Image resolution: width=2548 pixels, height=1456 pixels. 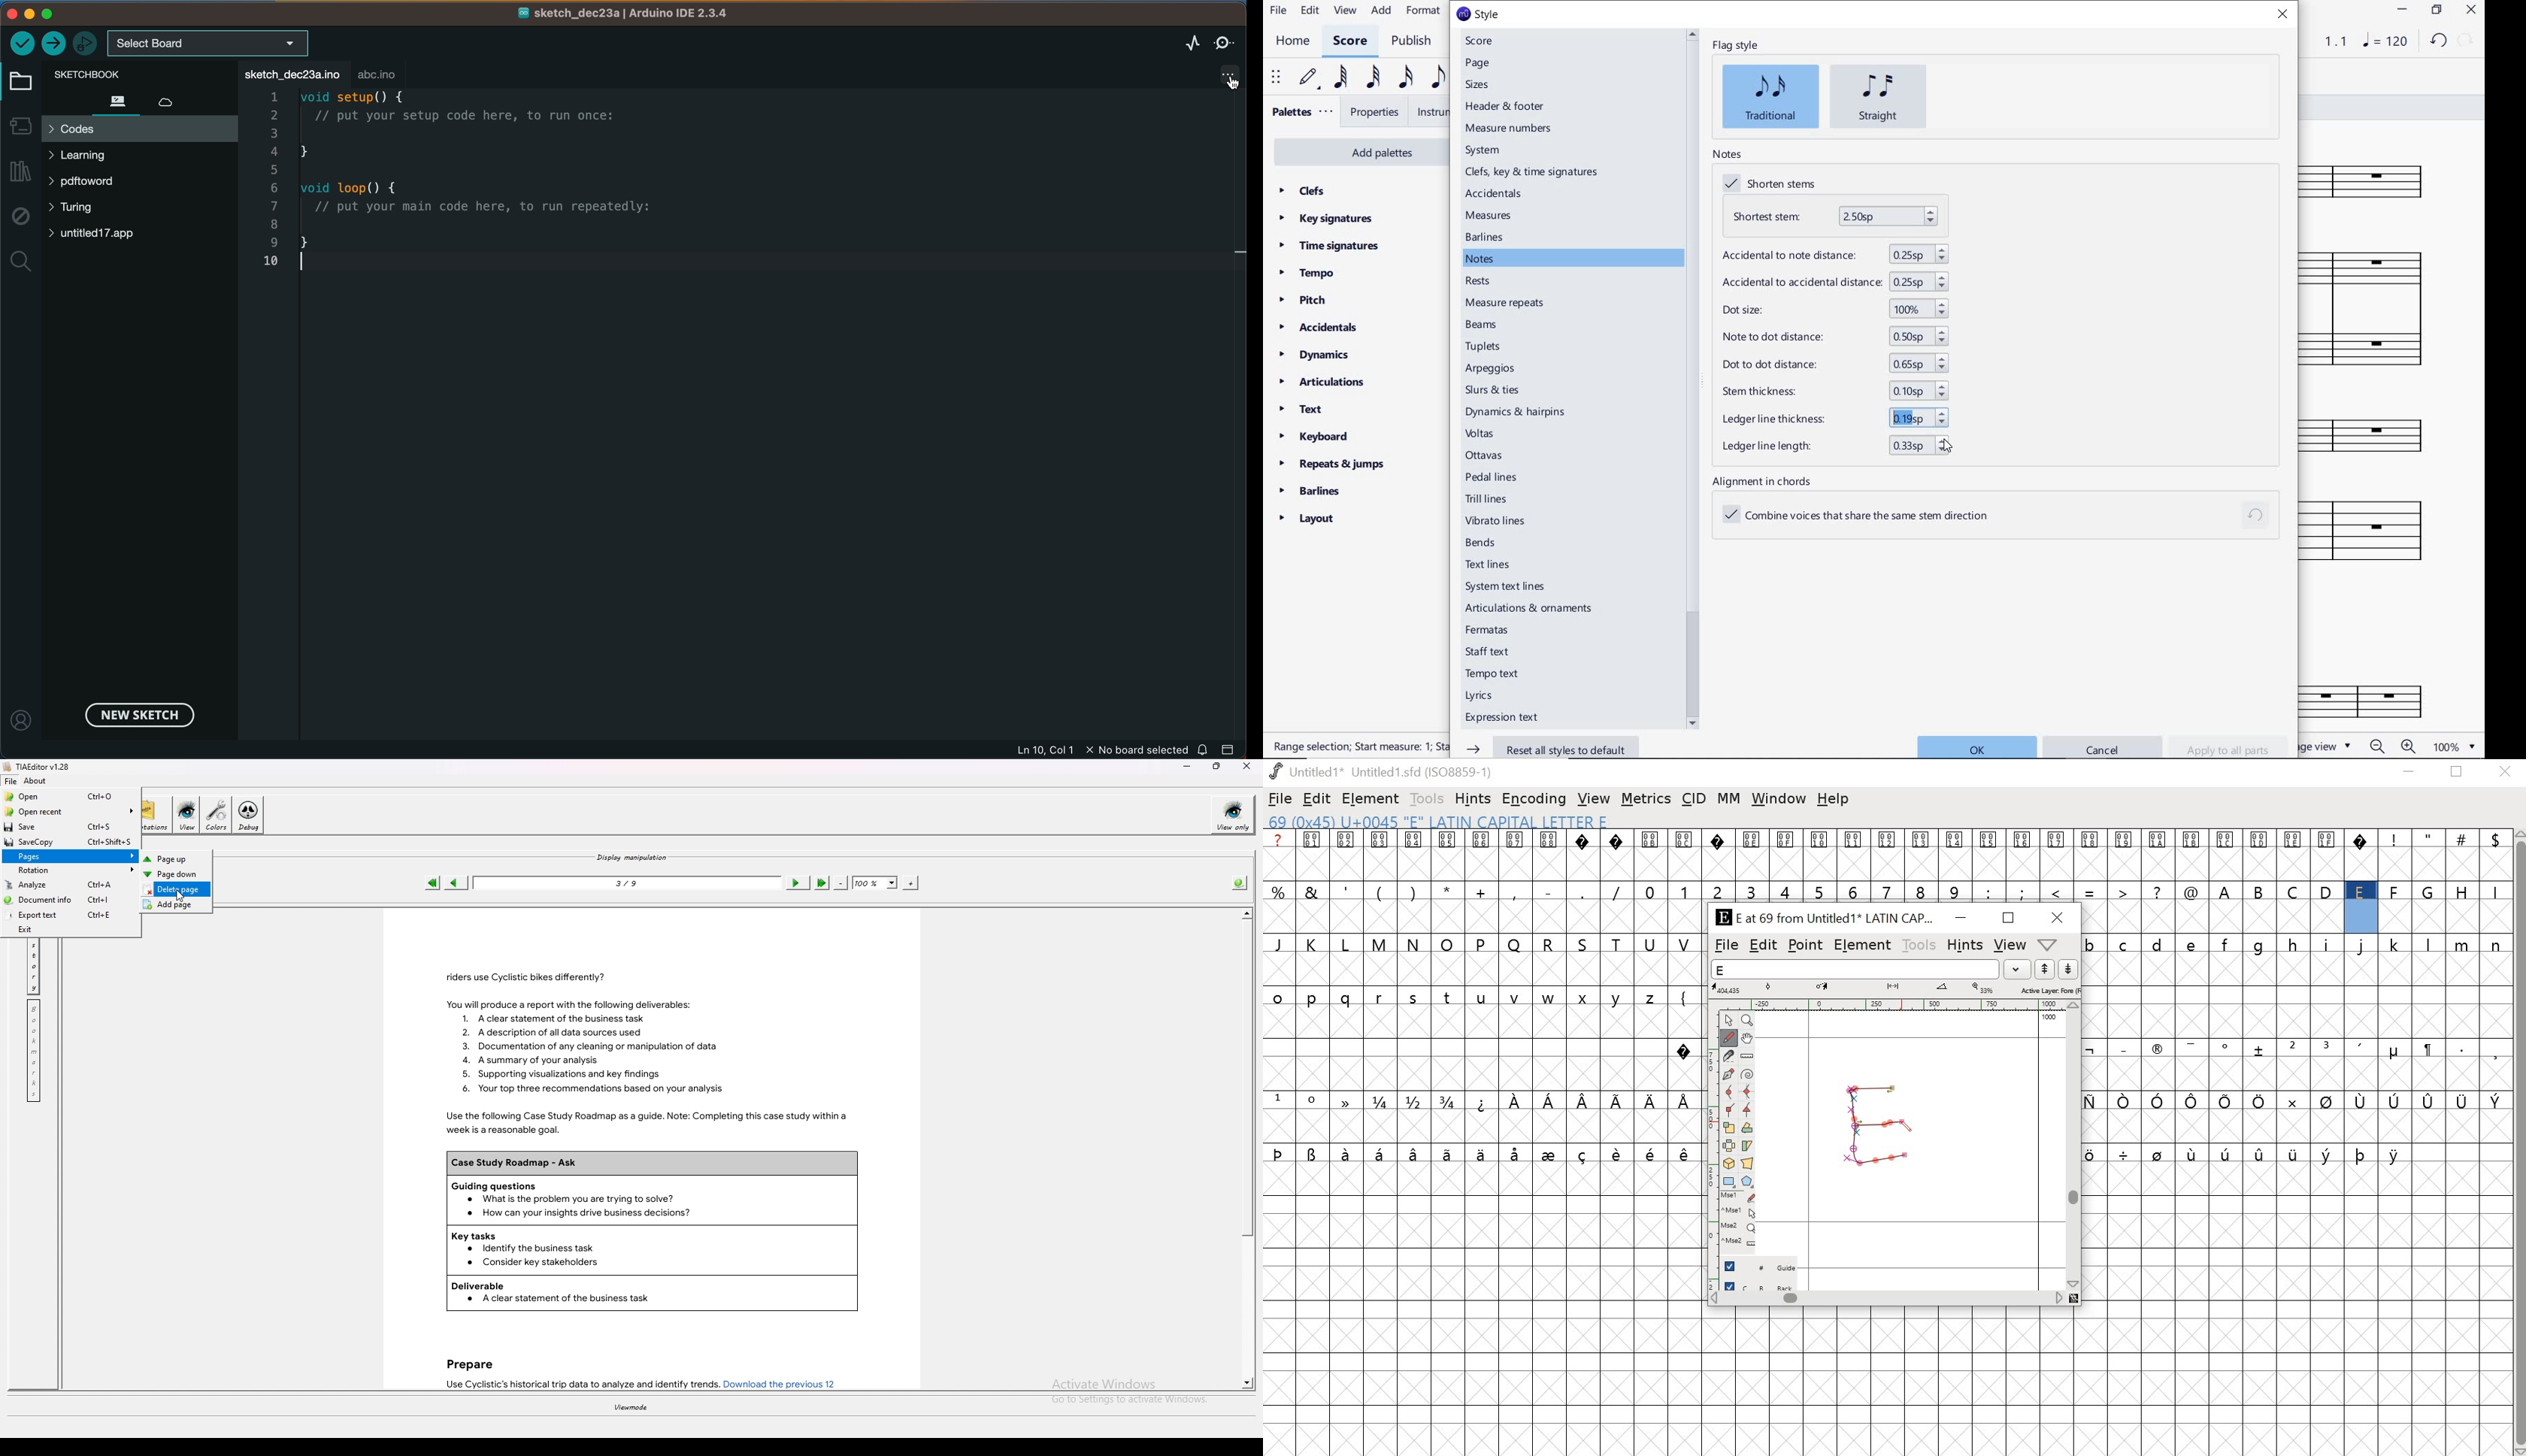 I want to click on file, so click(x=1726, y=946).